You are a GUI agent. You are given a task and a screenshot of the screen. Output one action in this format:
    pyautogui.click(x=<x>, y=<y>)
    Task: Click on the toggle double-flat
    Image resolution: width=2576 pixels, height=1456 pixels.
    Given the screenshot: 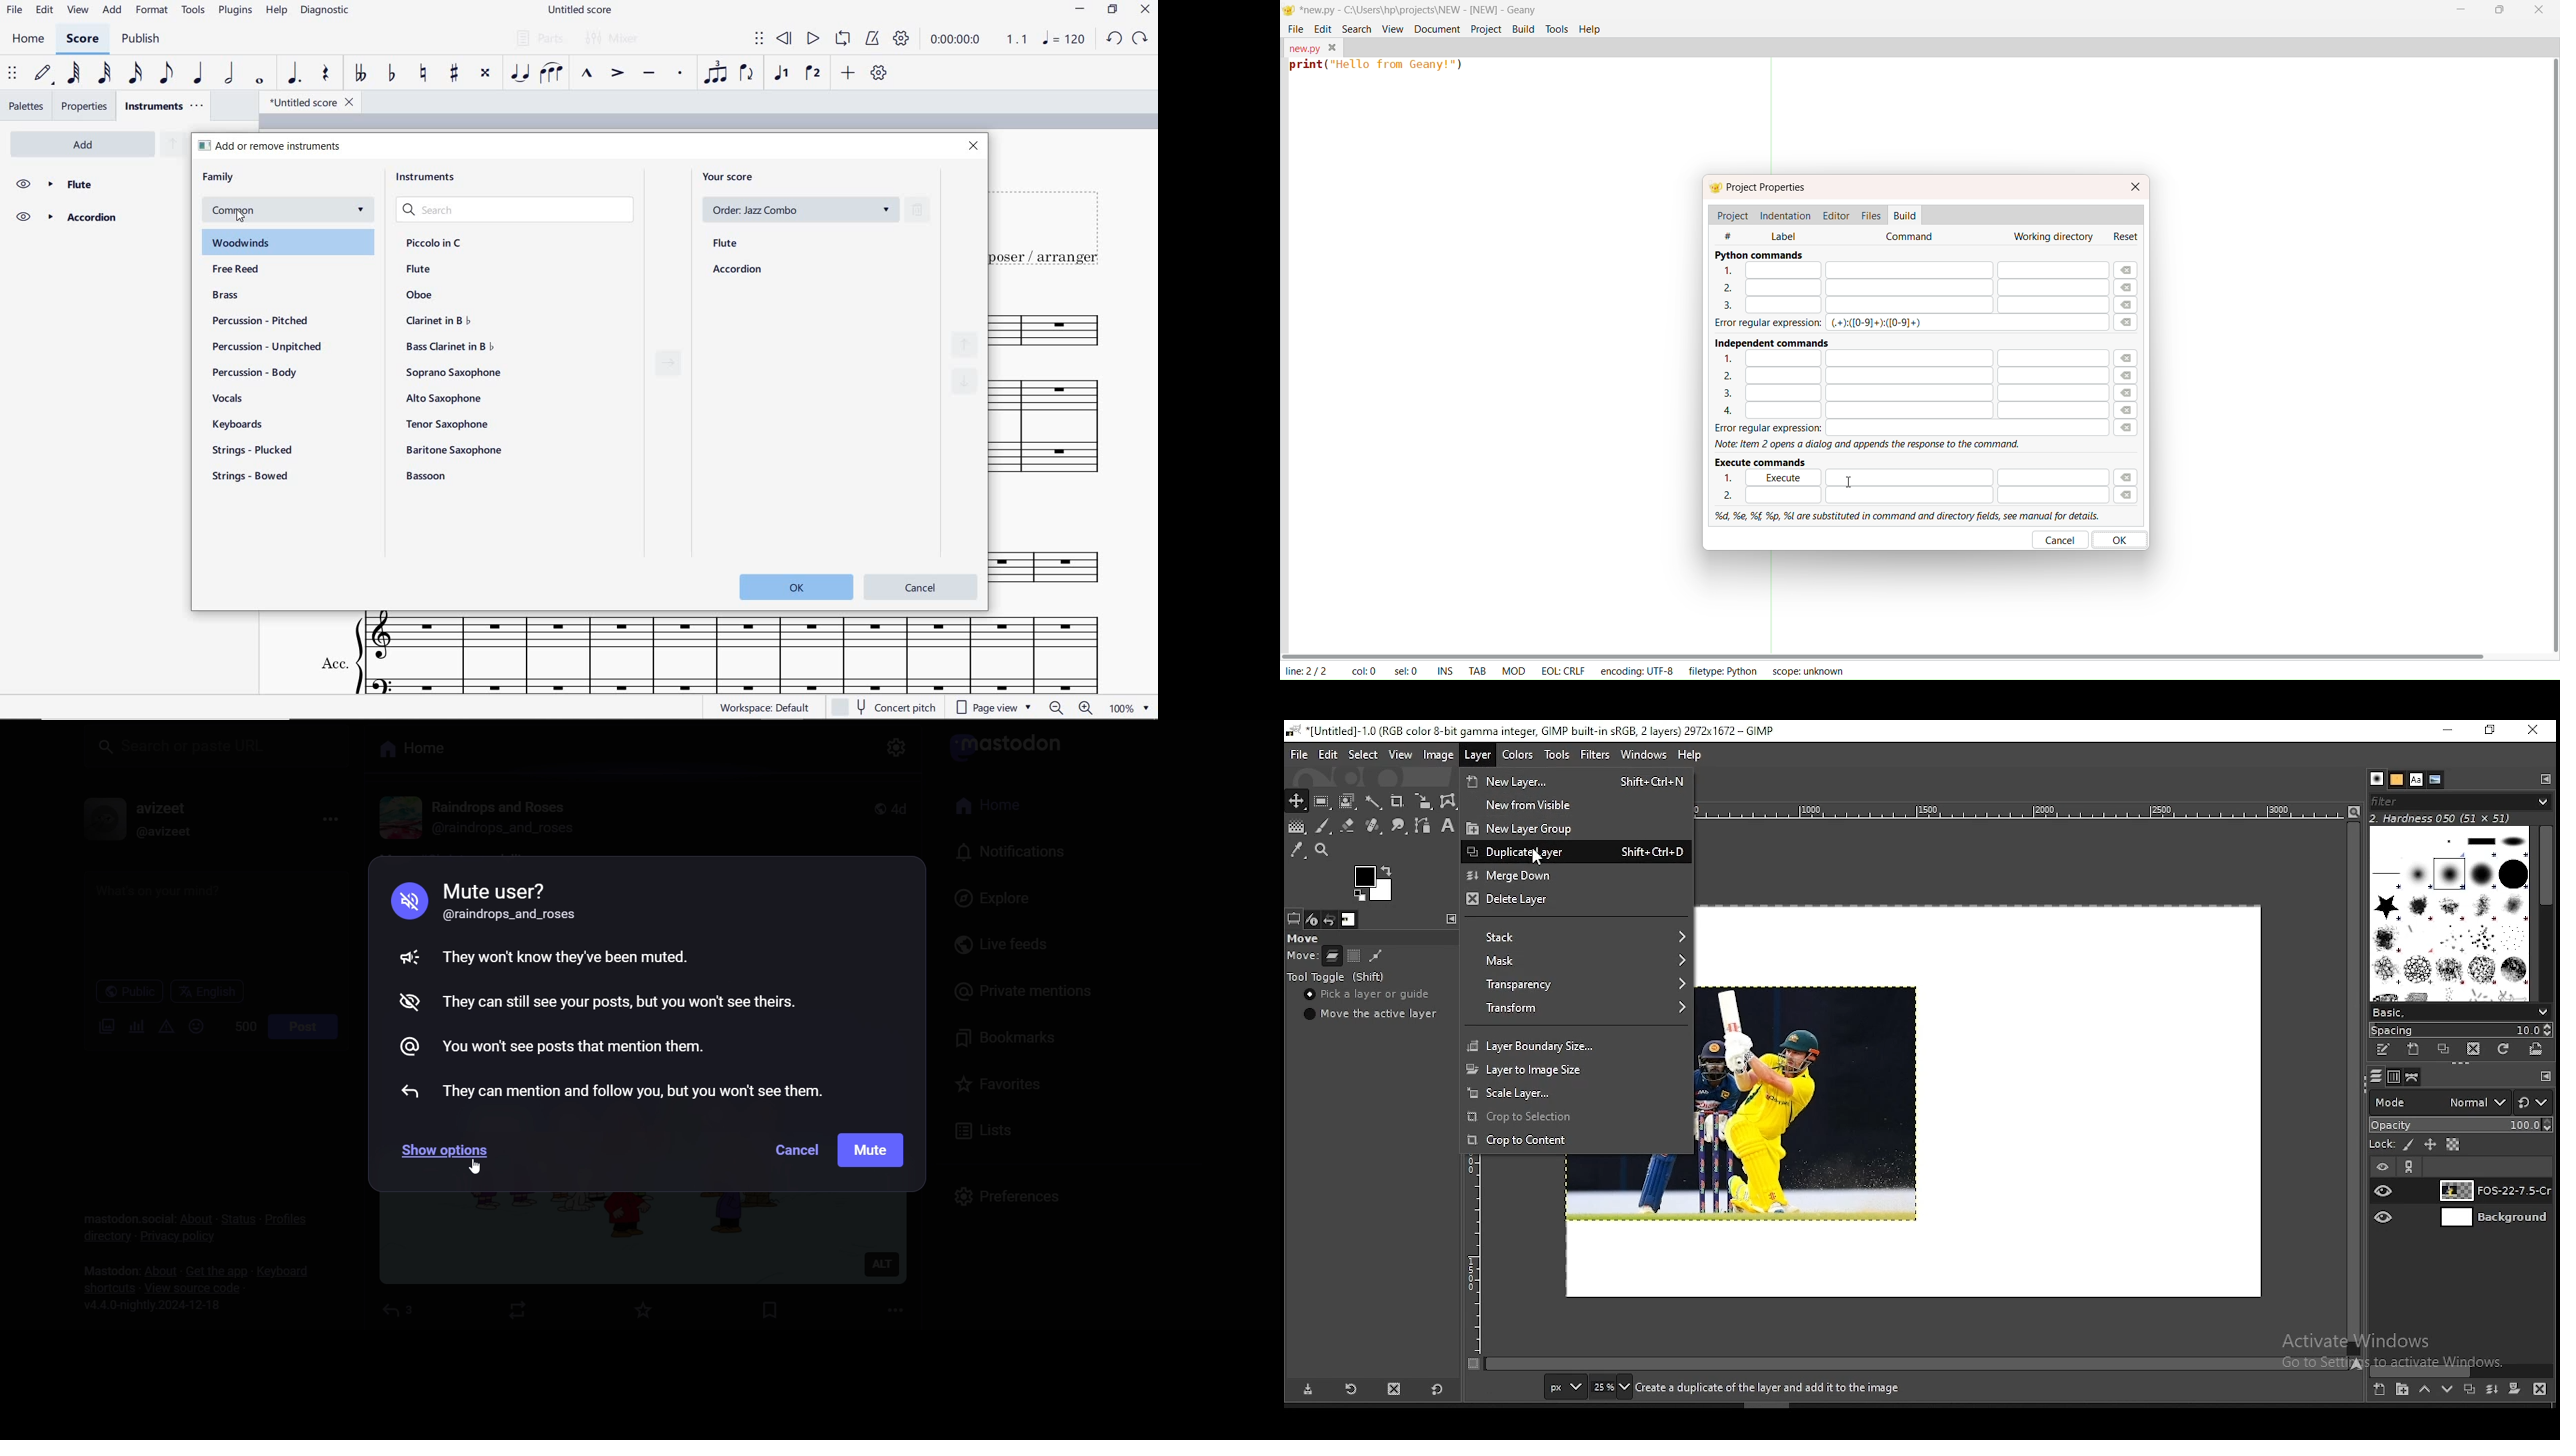 What is the action you would take?
    pyautogui.click(x=359, y=74)
    